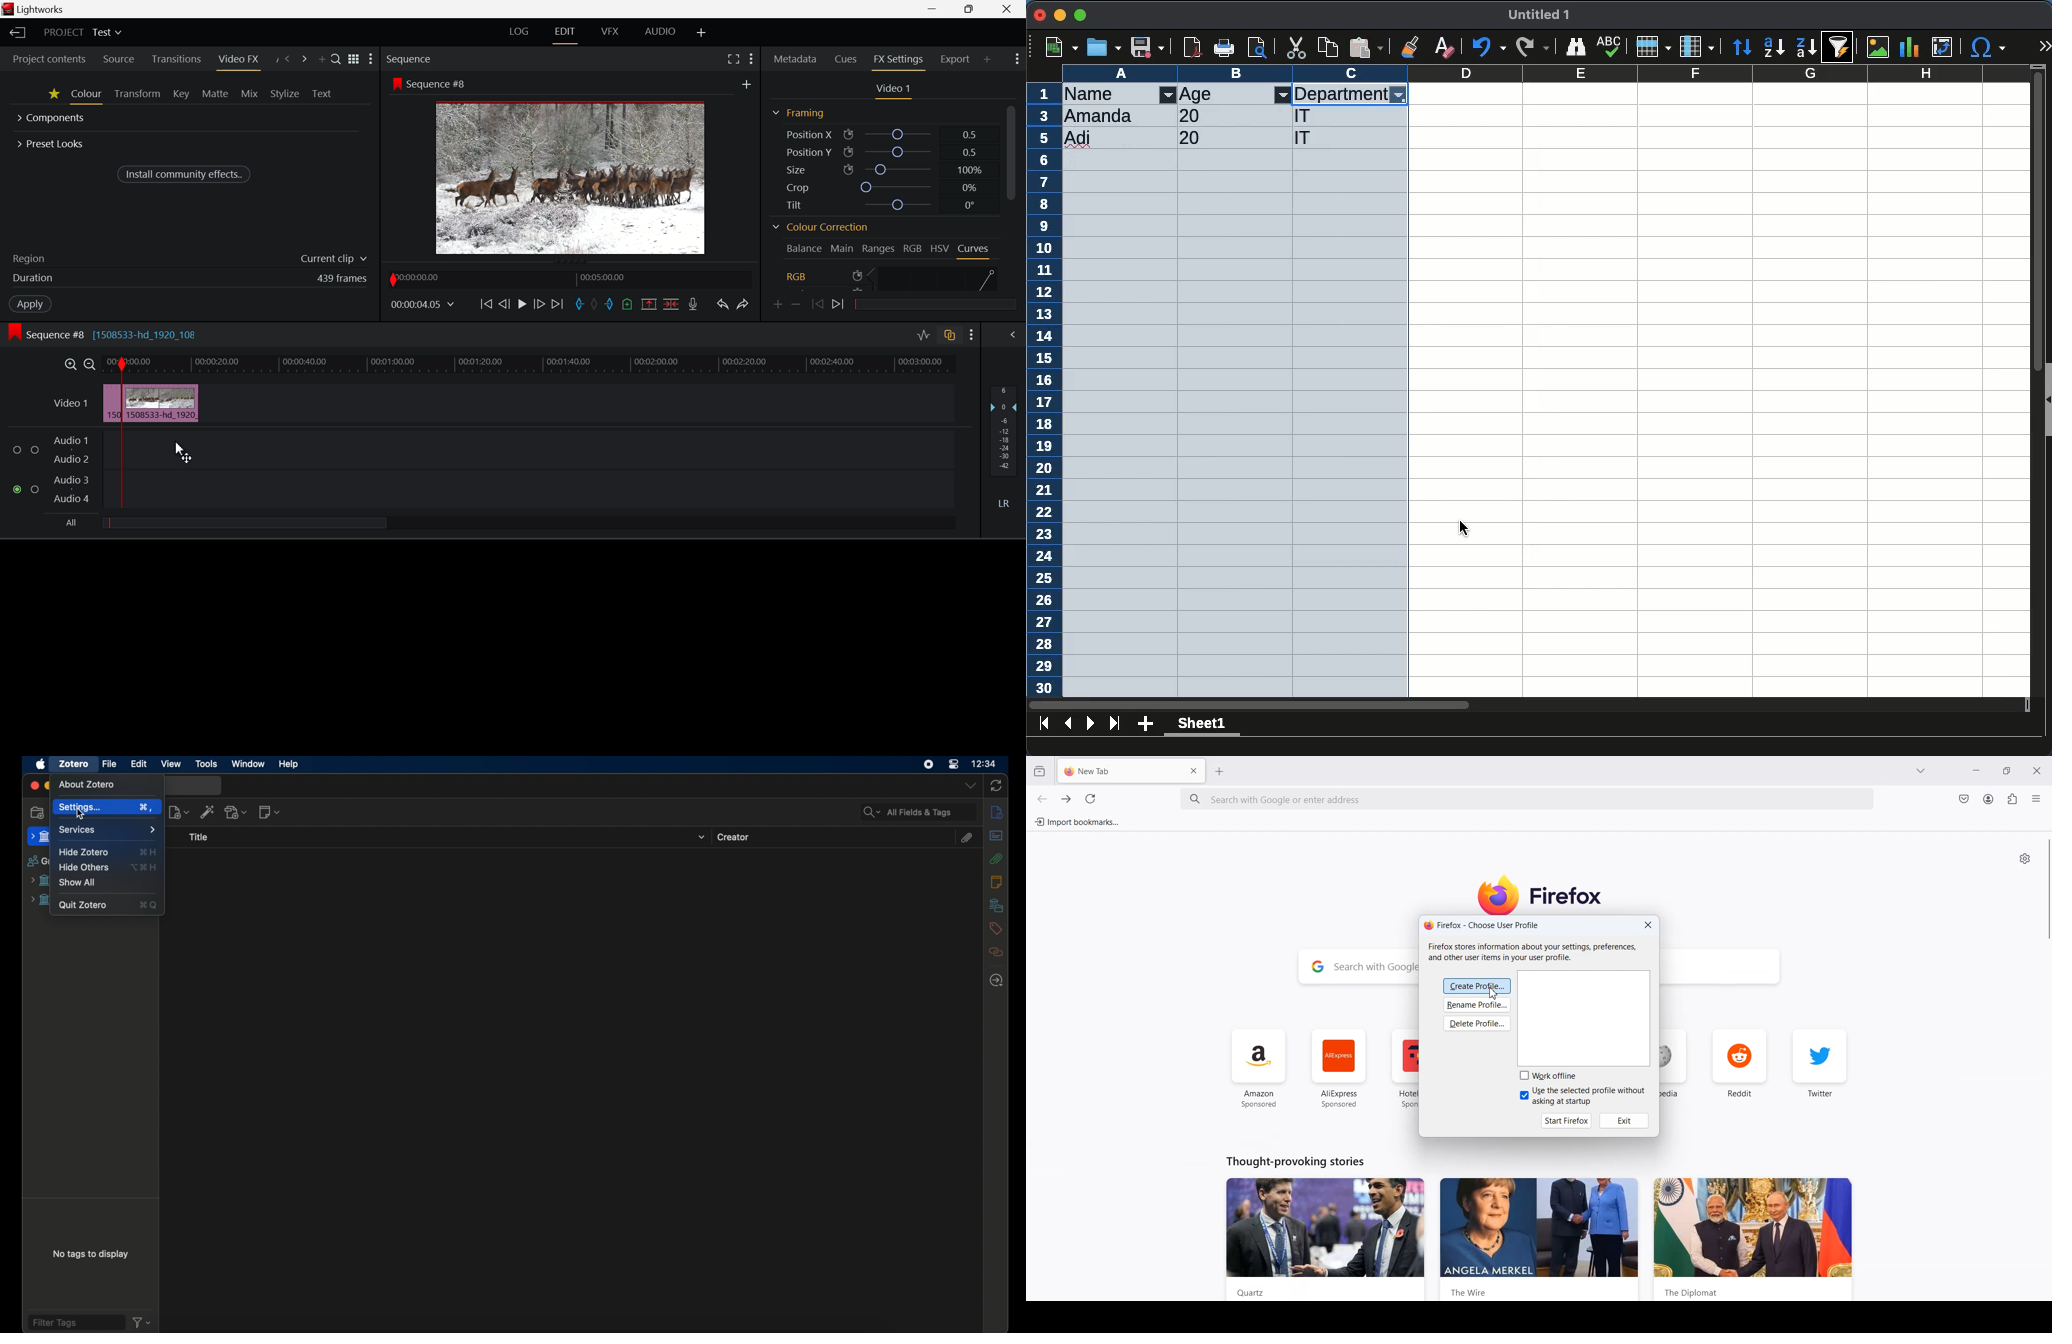  What do you see at coordinates (1820, 1069) in the screenshot?
I see `Twitter` at bounding box center [1820, 1069].